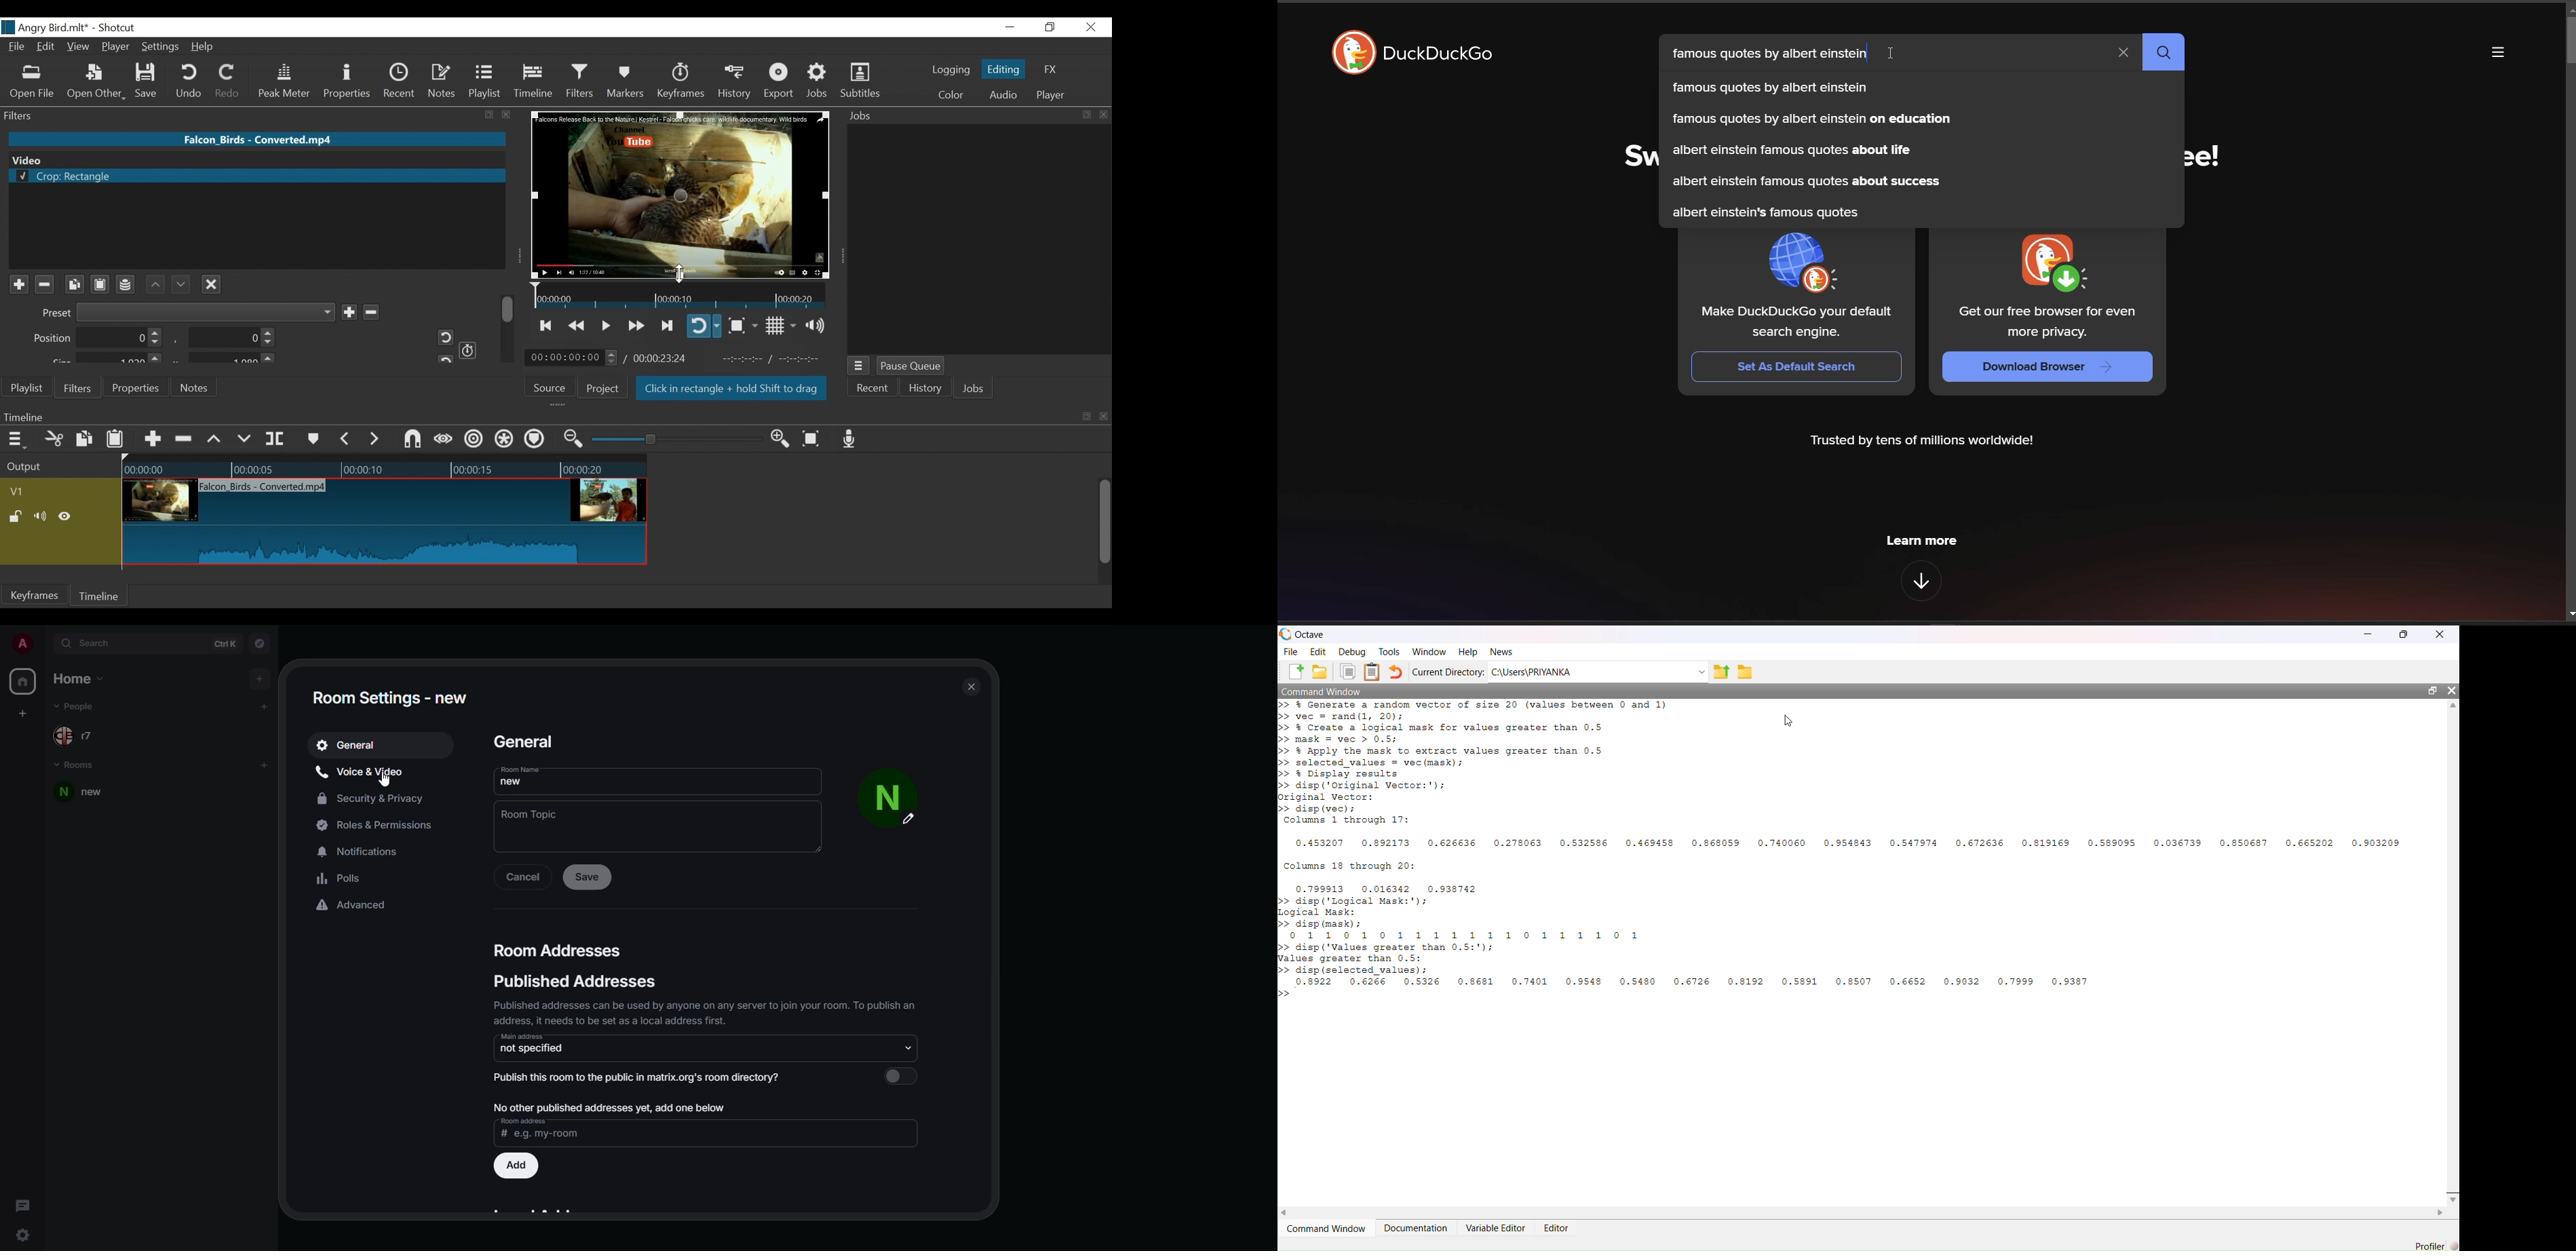 The image size is (2576, 1260). I want to click on features, so click(1923, 581).